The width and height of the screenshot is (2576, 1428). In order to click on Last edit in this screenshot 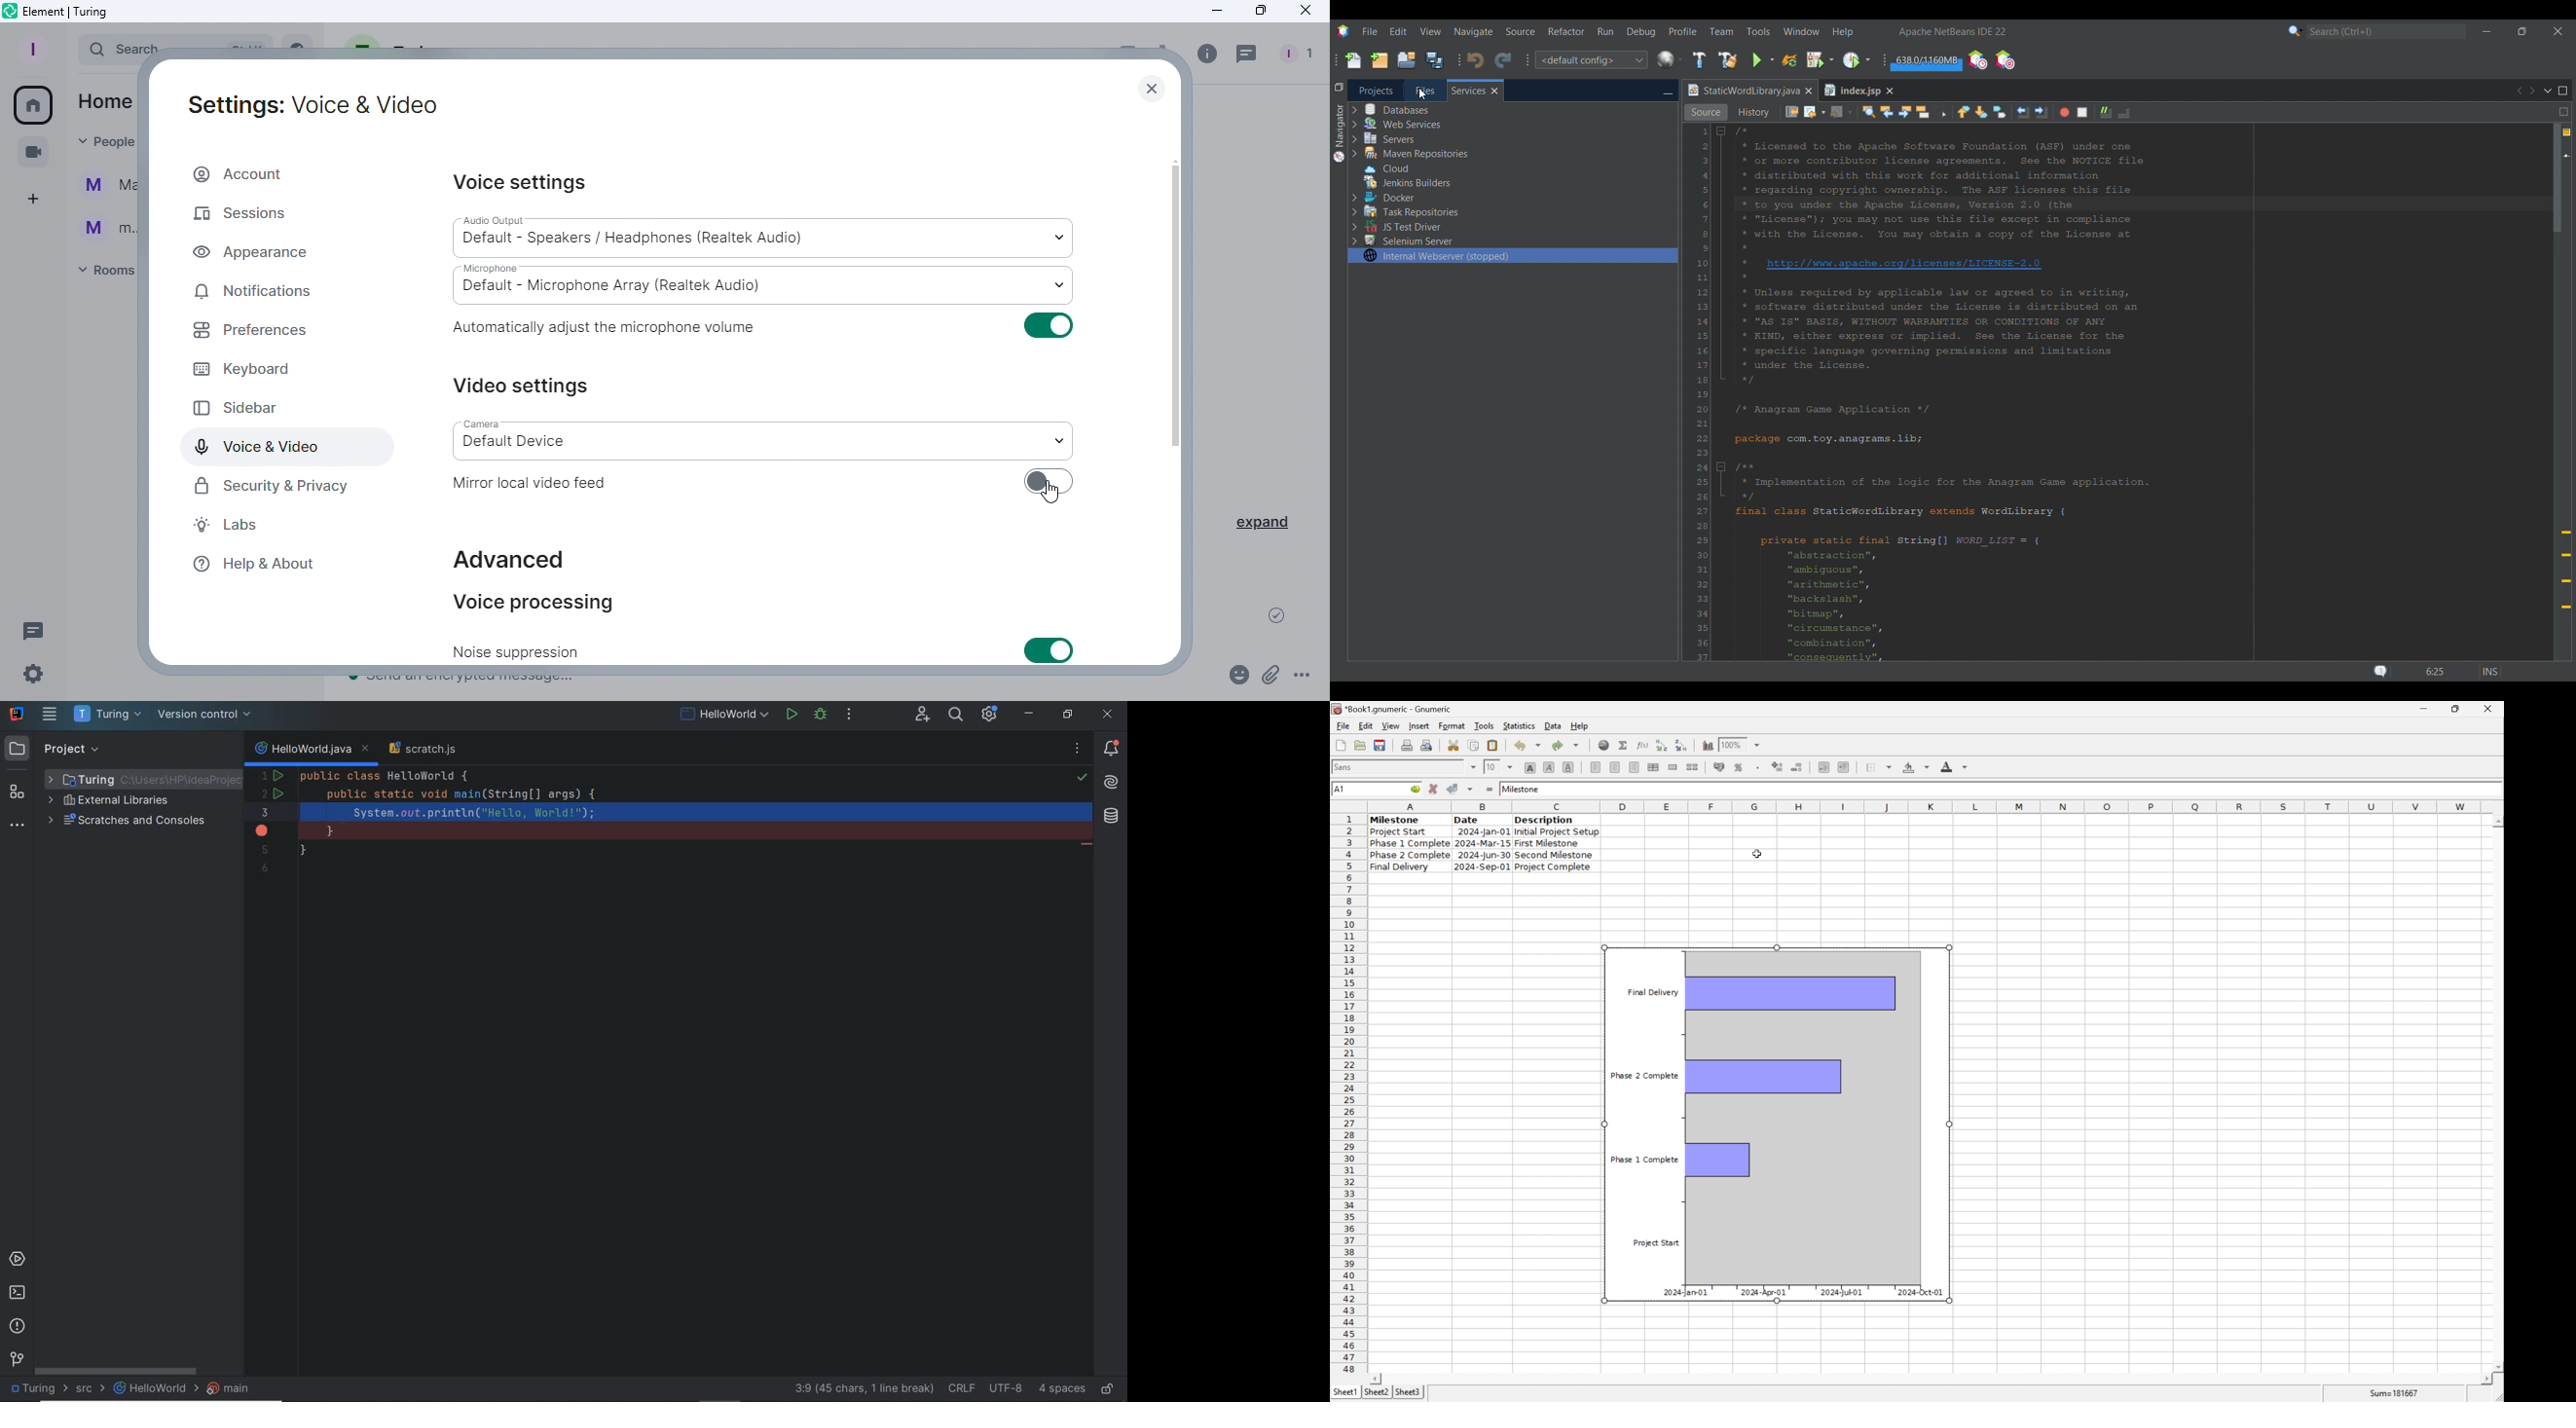, I will do `click(1792, 112)`.